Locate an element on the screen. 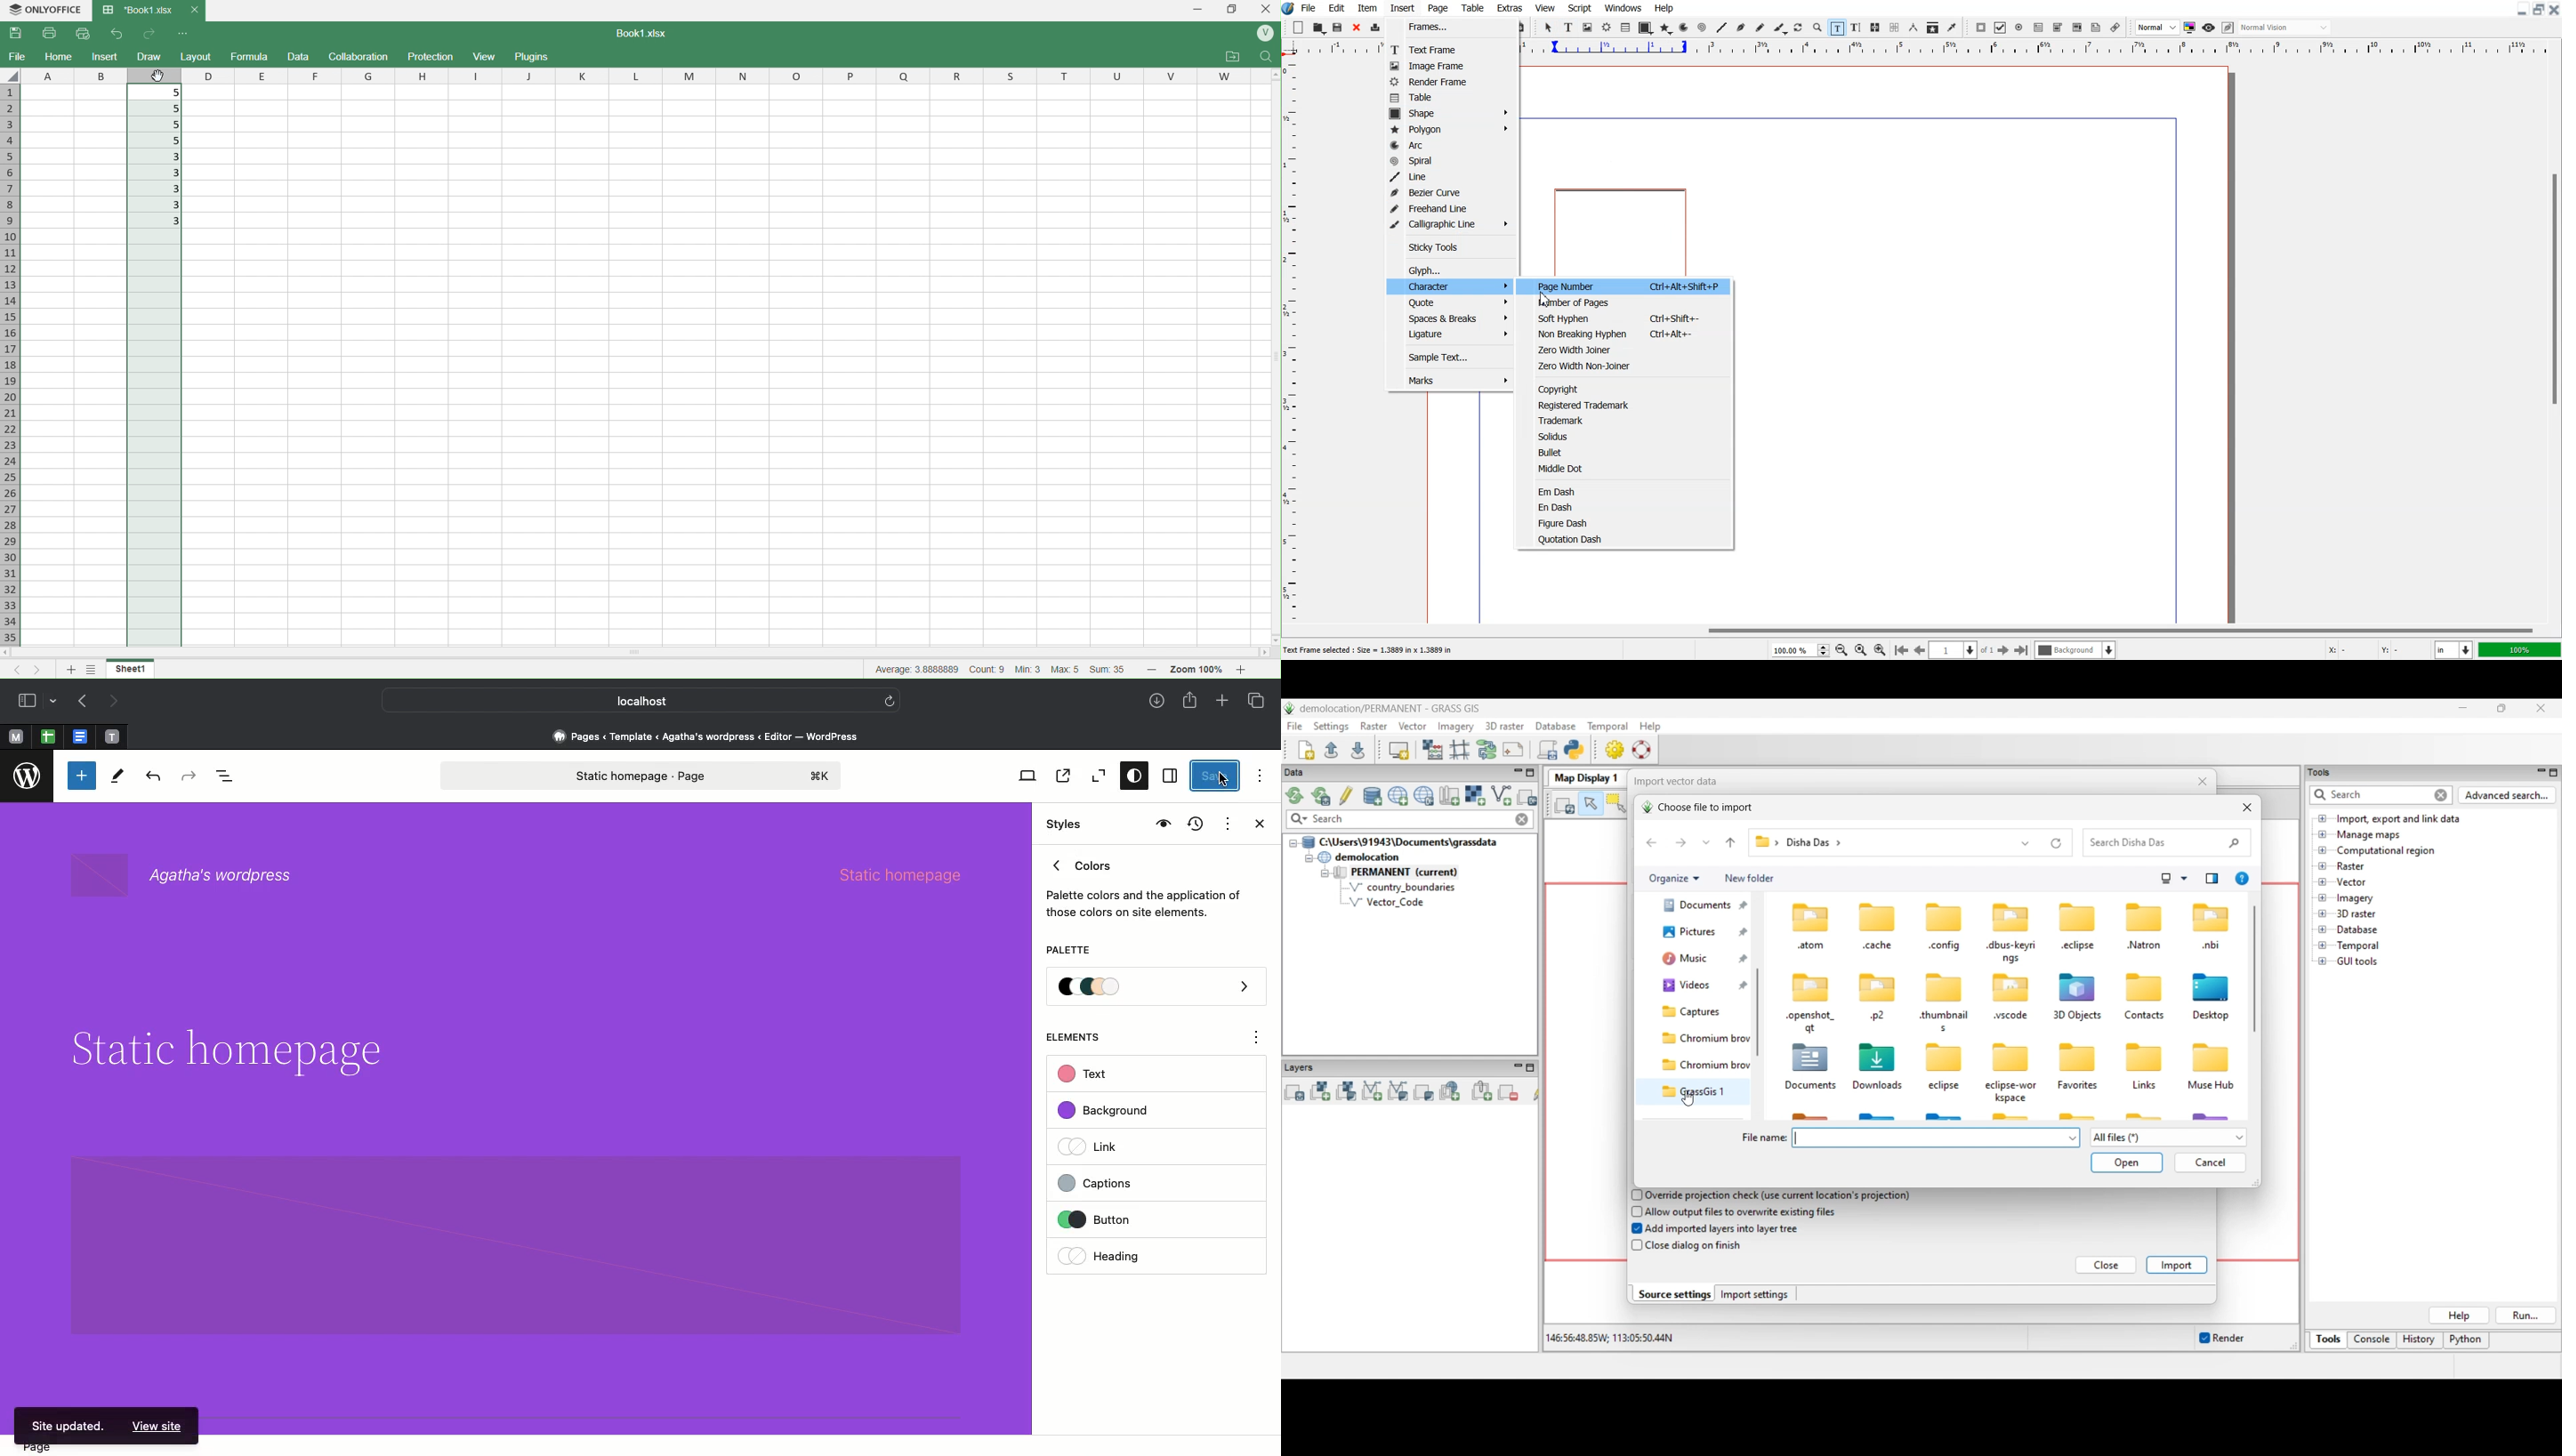  Vertical scale is located at coordinates (1290, 341).